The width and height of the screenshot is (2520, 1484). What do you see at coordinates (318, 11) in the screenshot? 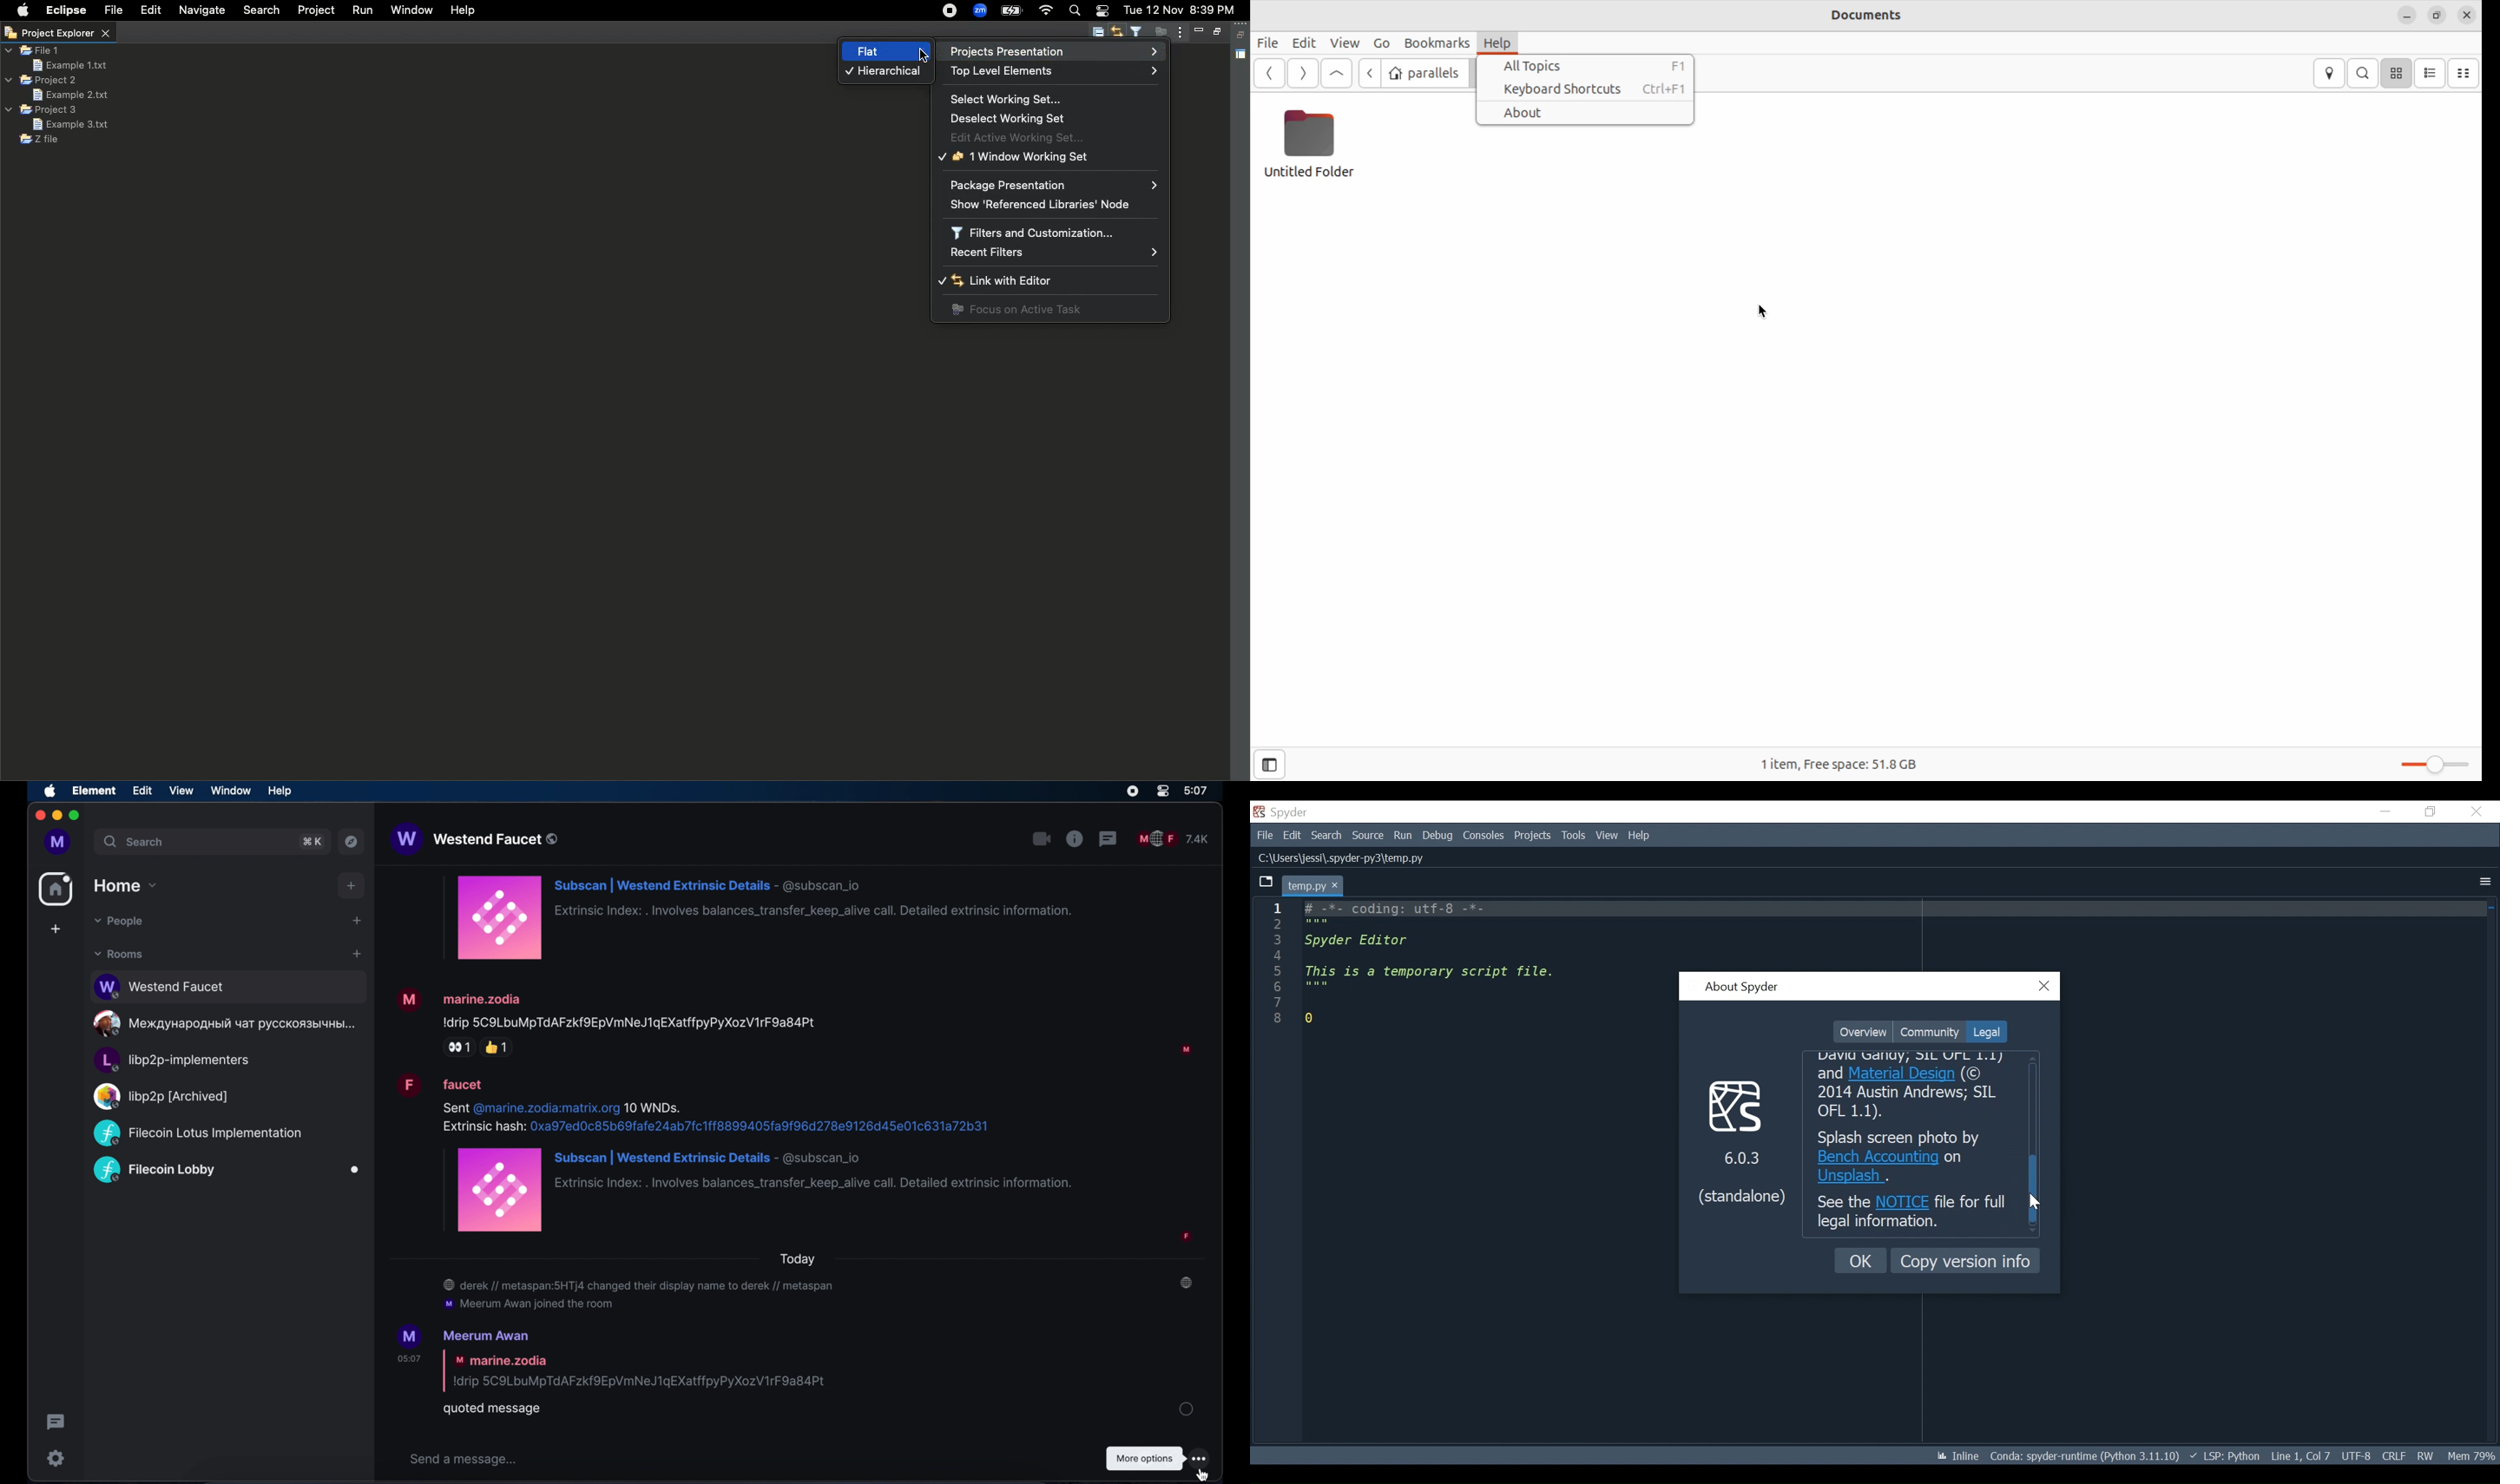
I see `Project` at bounding box center [318, 11].